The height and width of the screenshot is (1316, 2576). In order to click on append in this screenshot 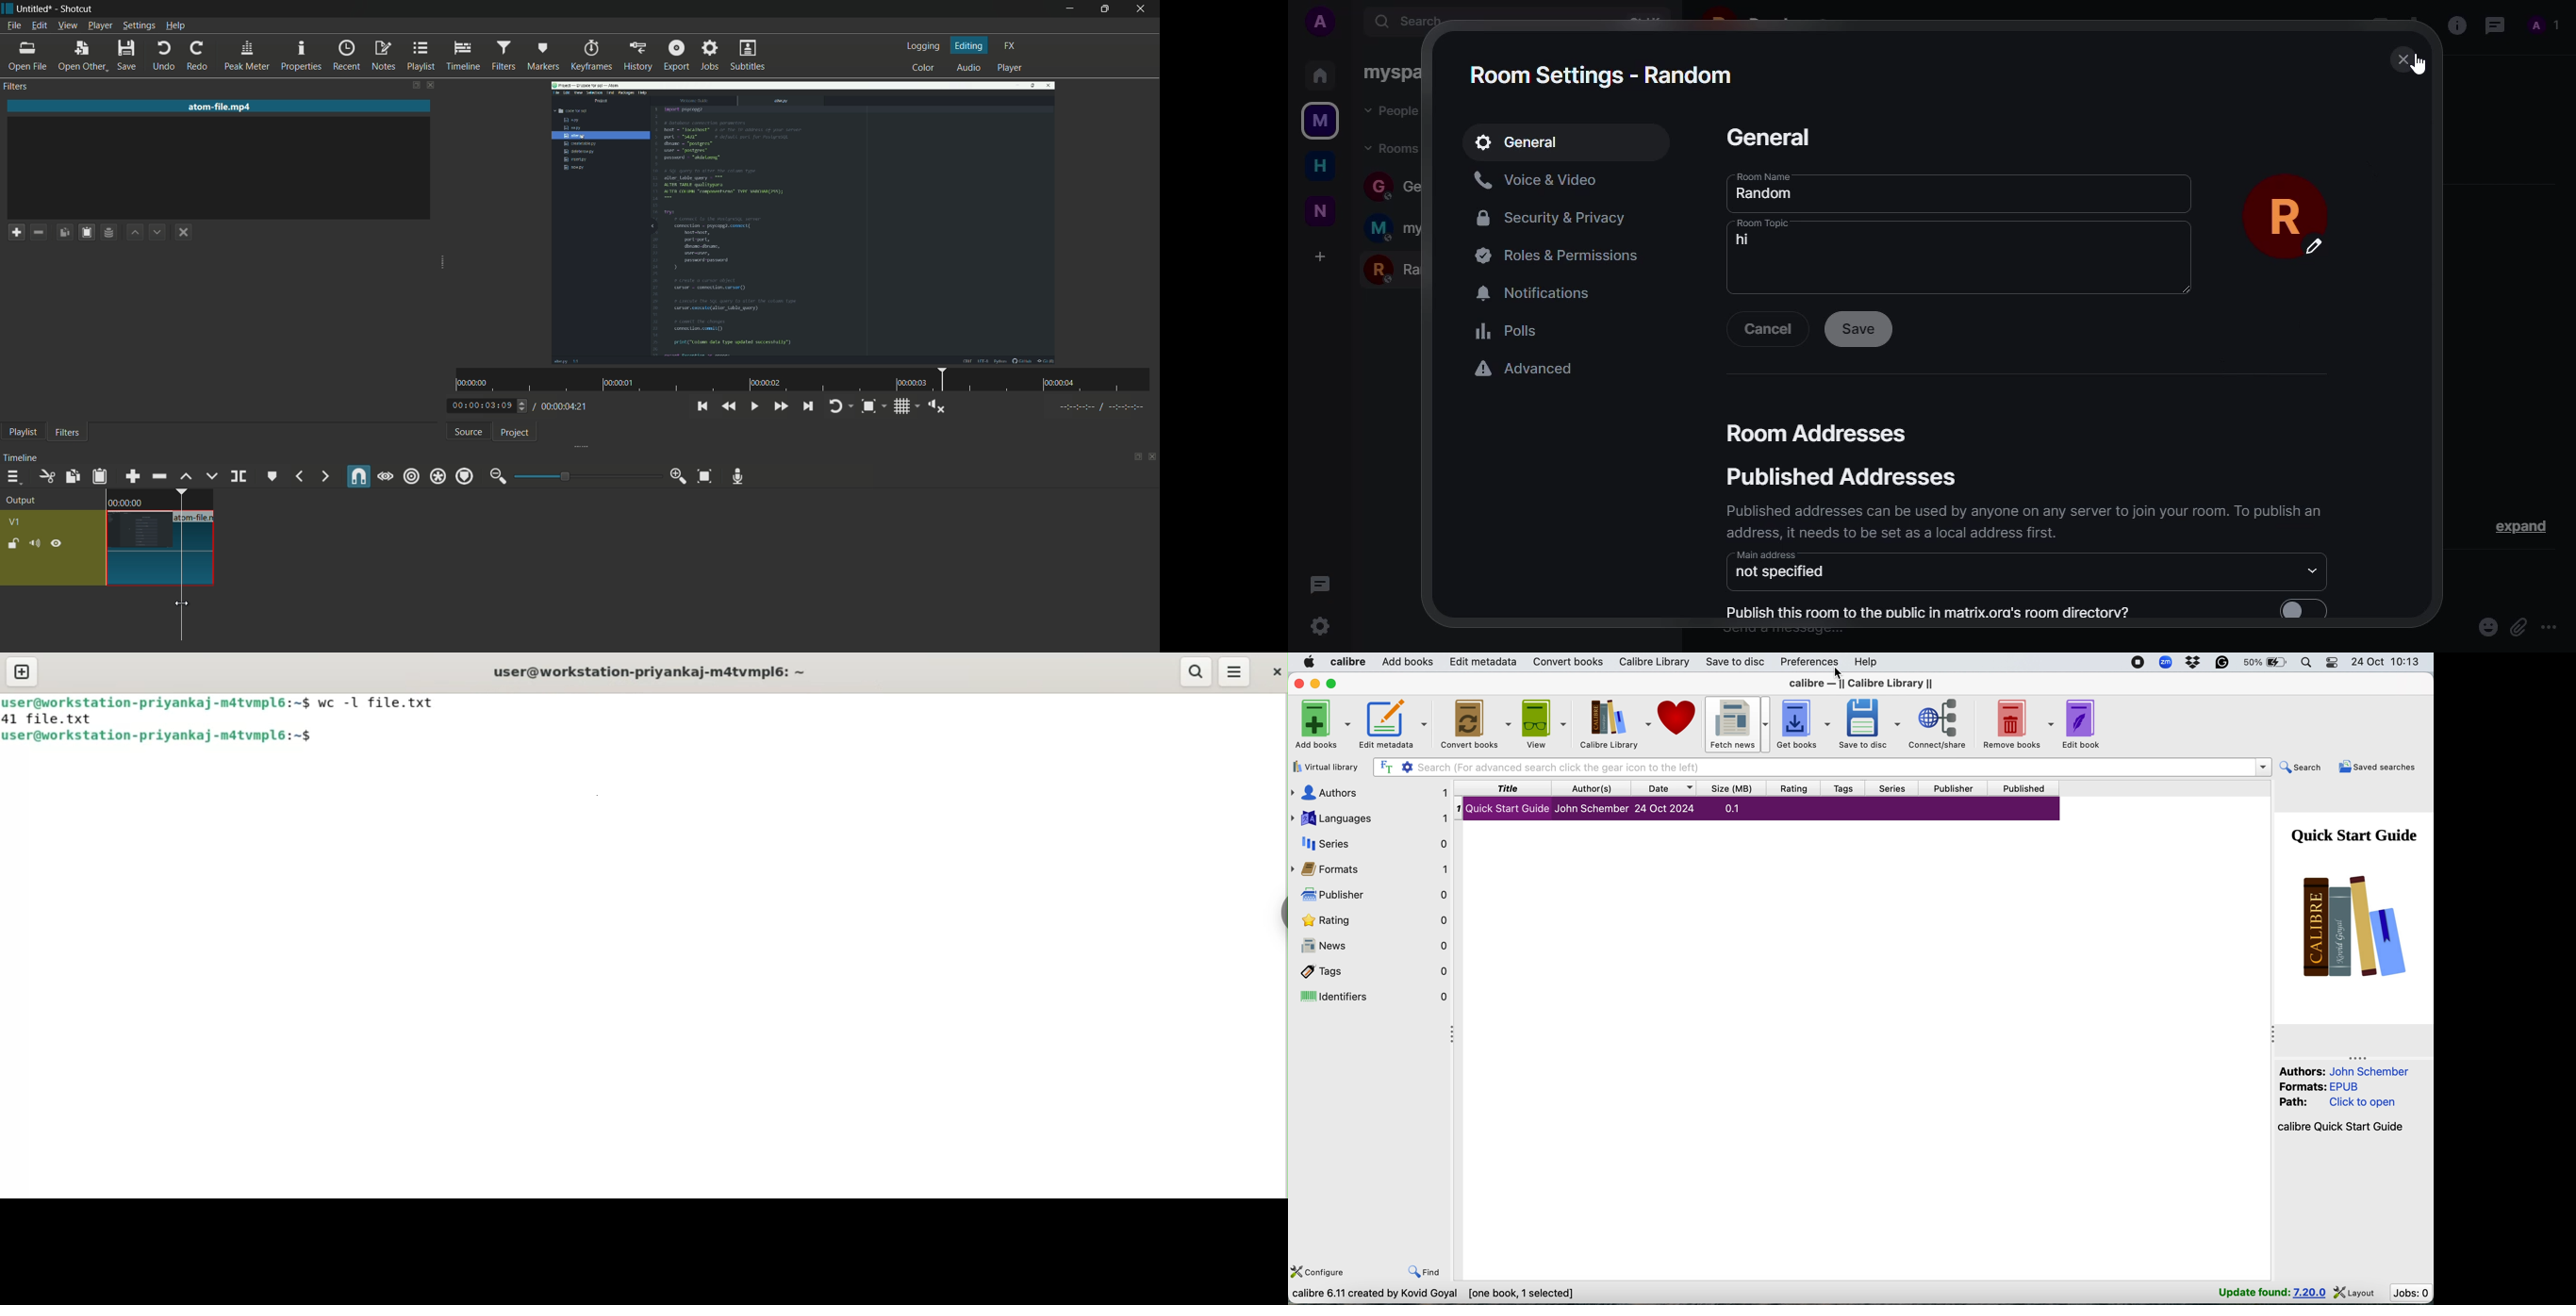, I will do `click(134, 476)`.